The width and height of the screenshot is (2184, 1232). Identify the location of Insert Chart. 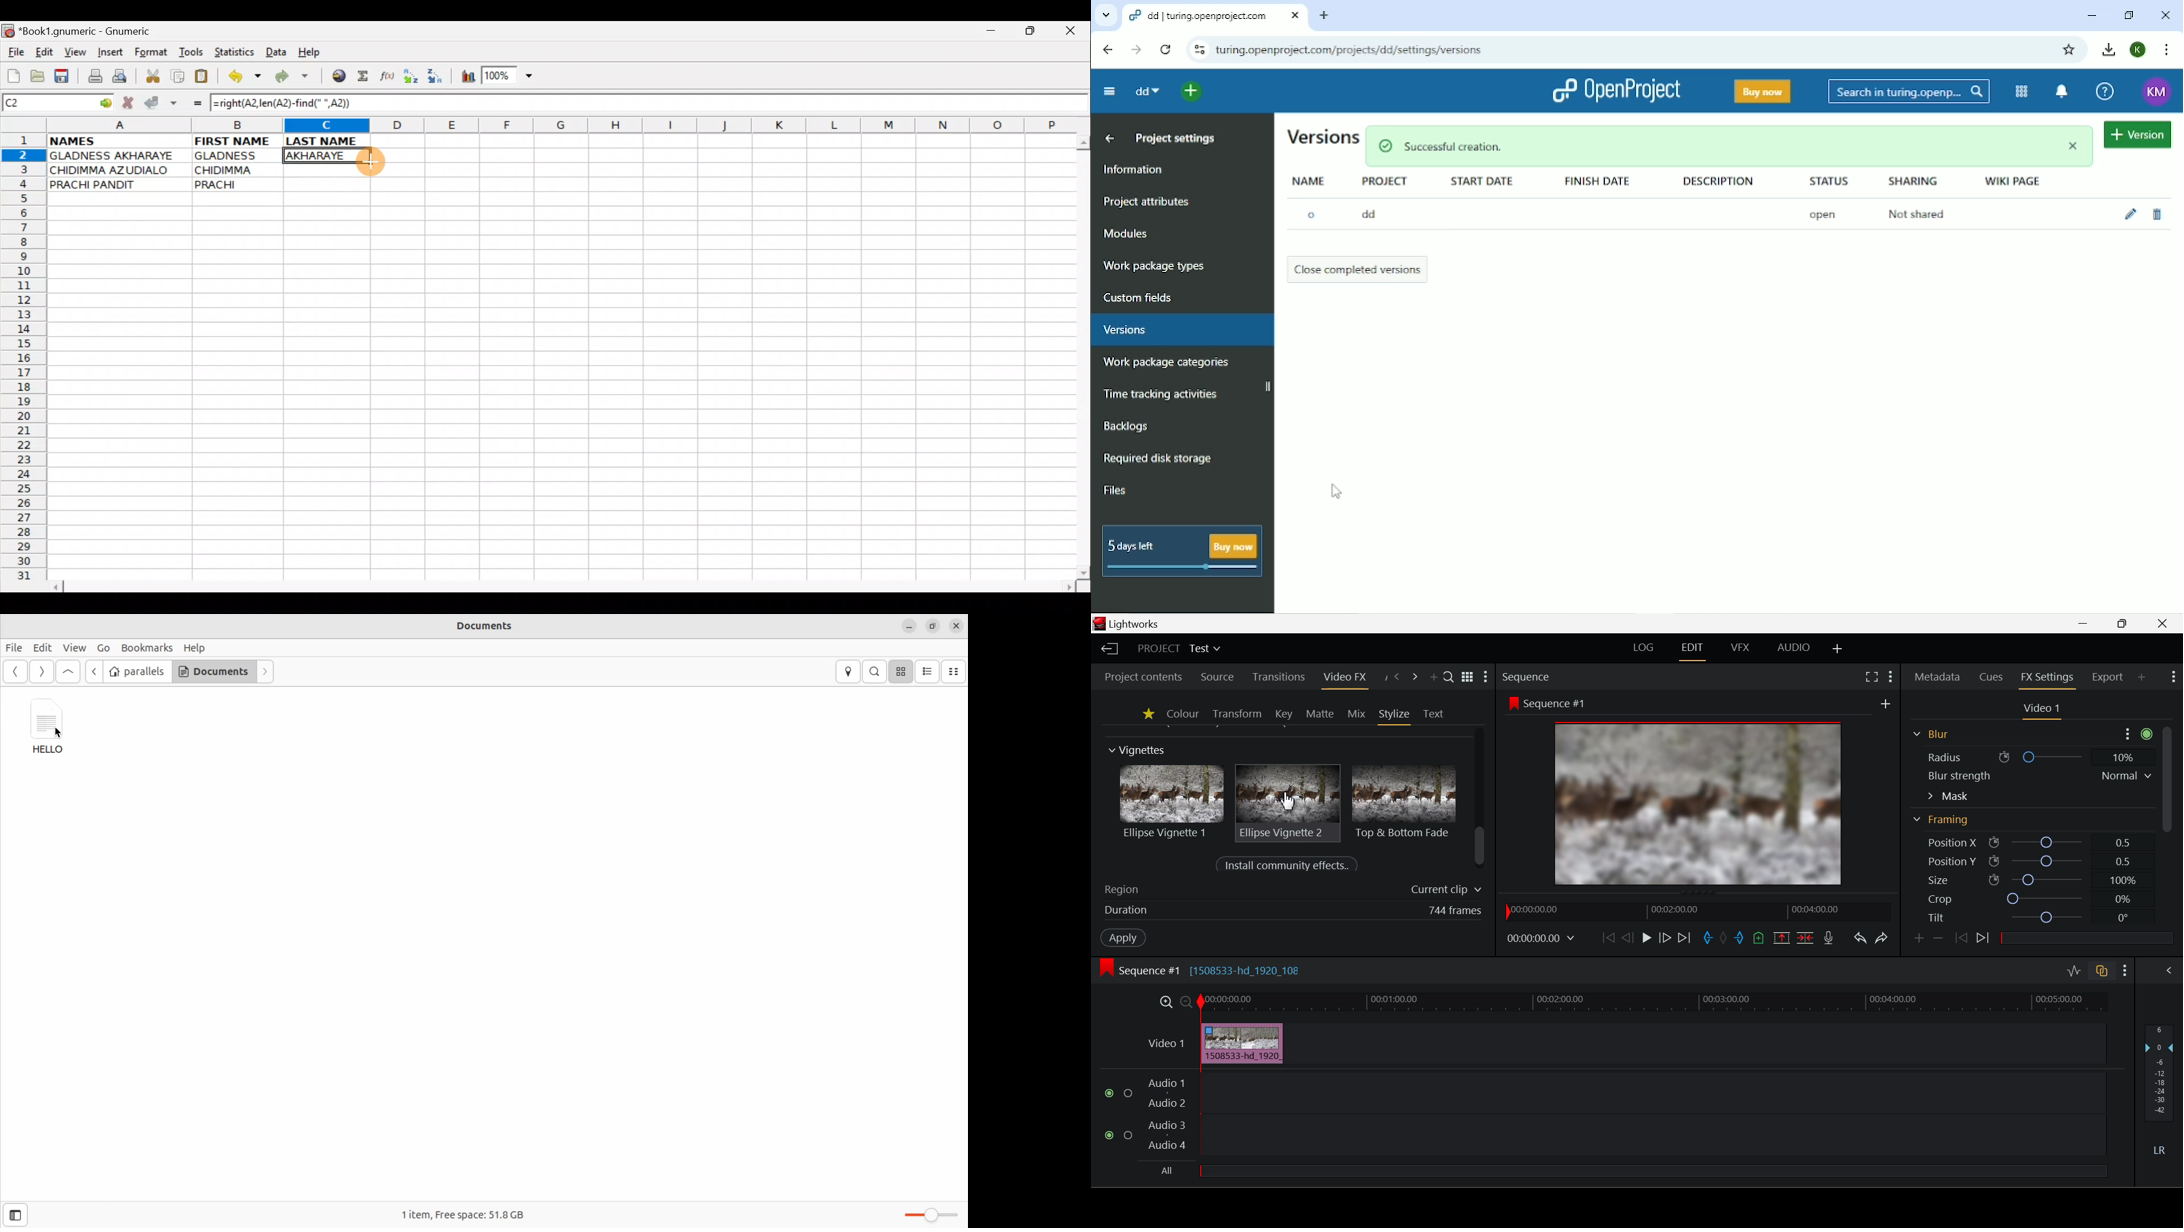
(465, 78).